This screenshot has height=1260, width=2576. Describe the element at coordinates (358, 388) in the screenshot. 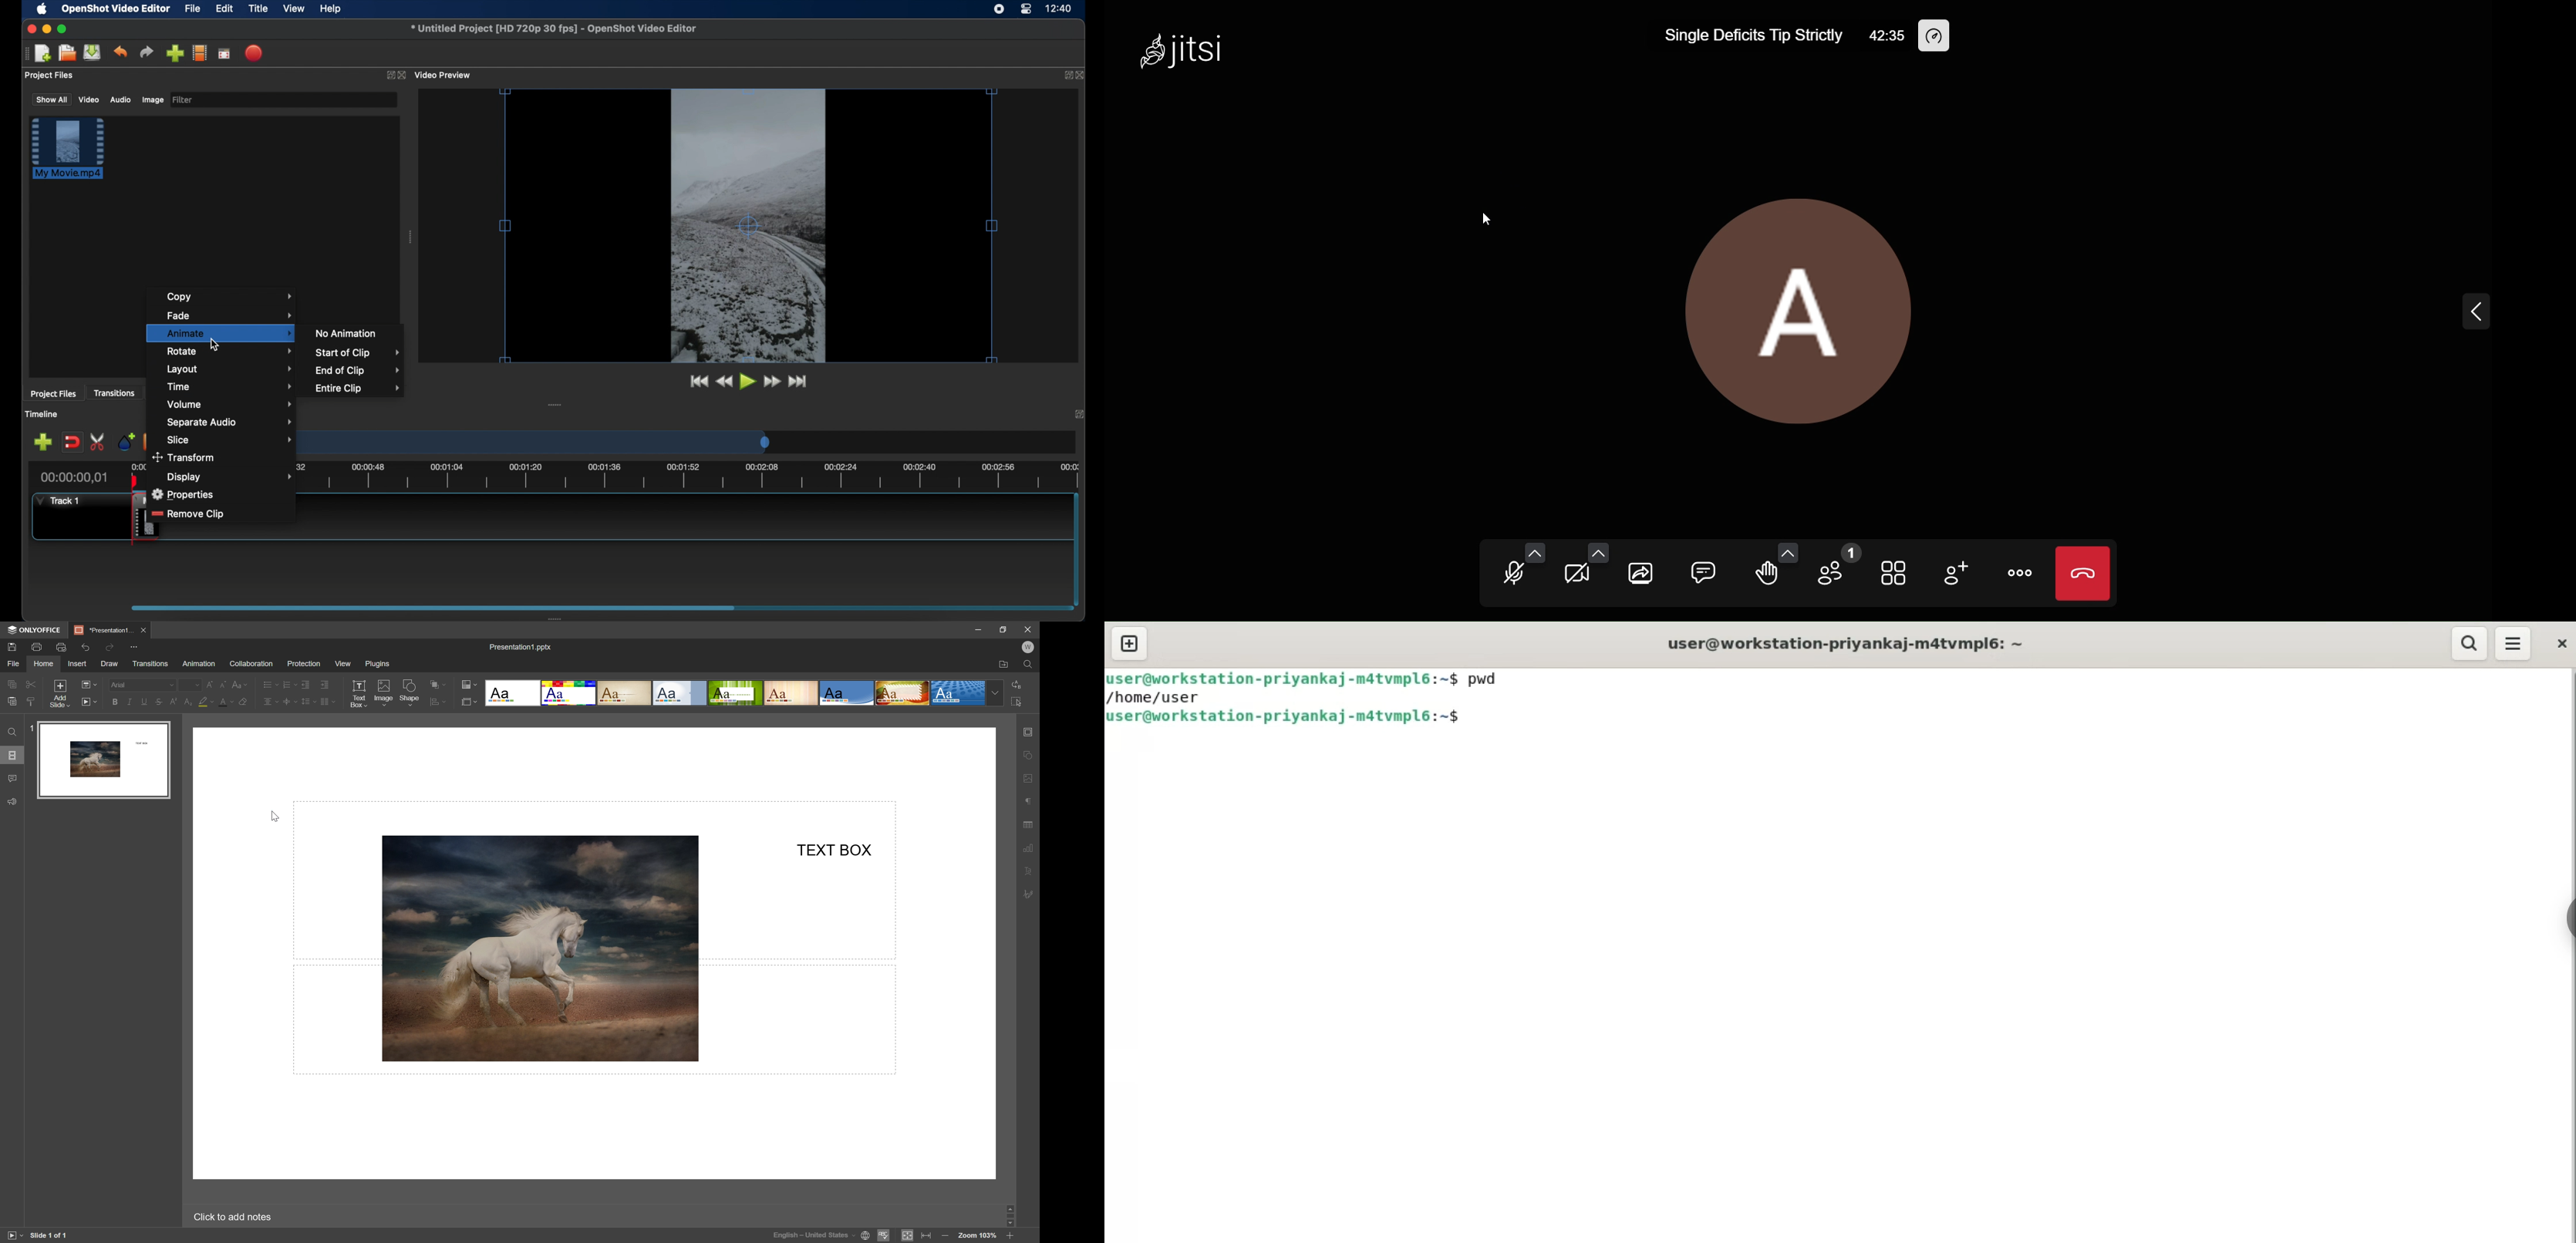

I see `entire clip menu` at that location.